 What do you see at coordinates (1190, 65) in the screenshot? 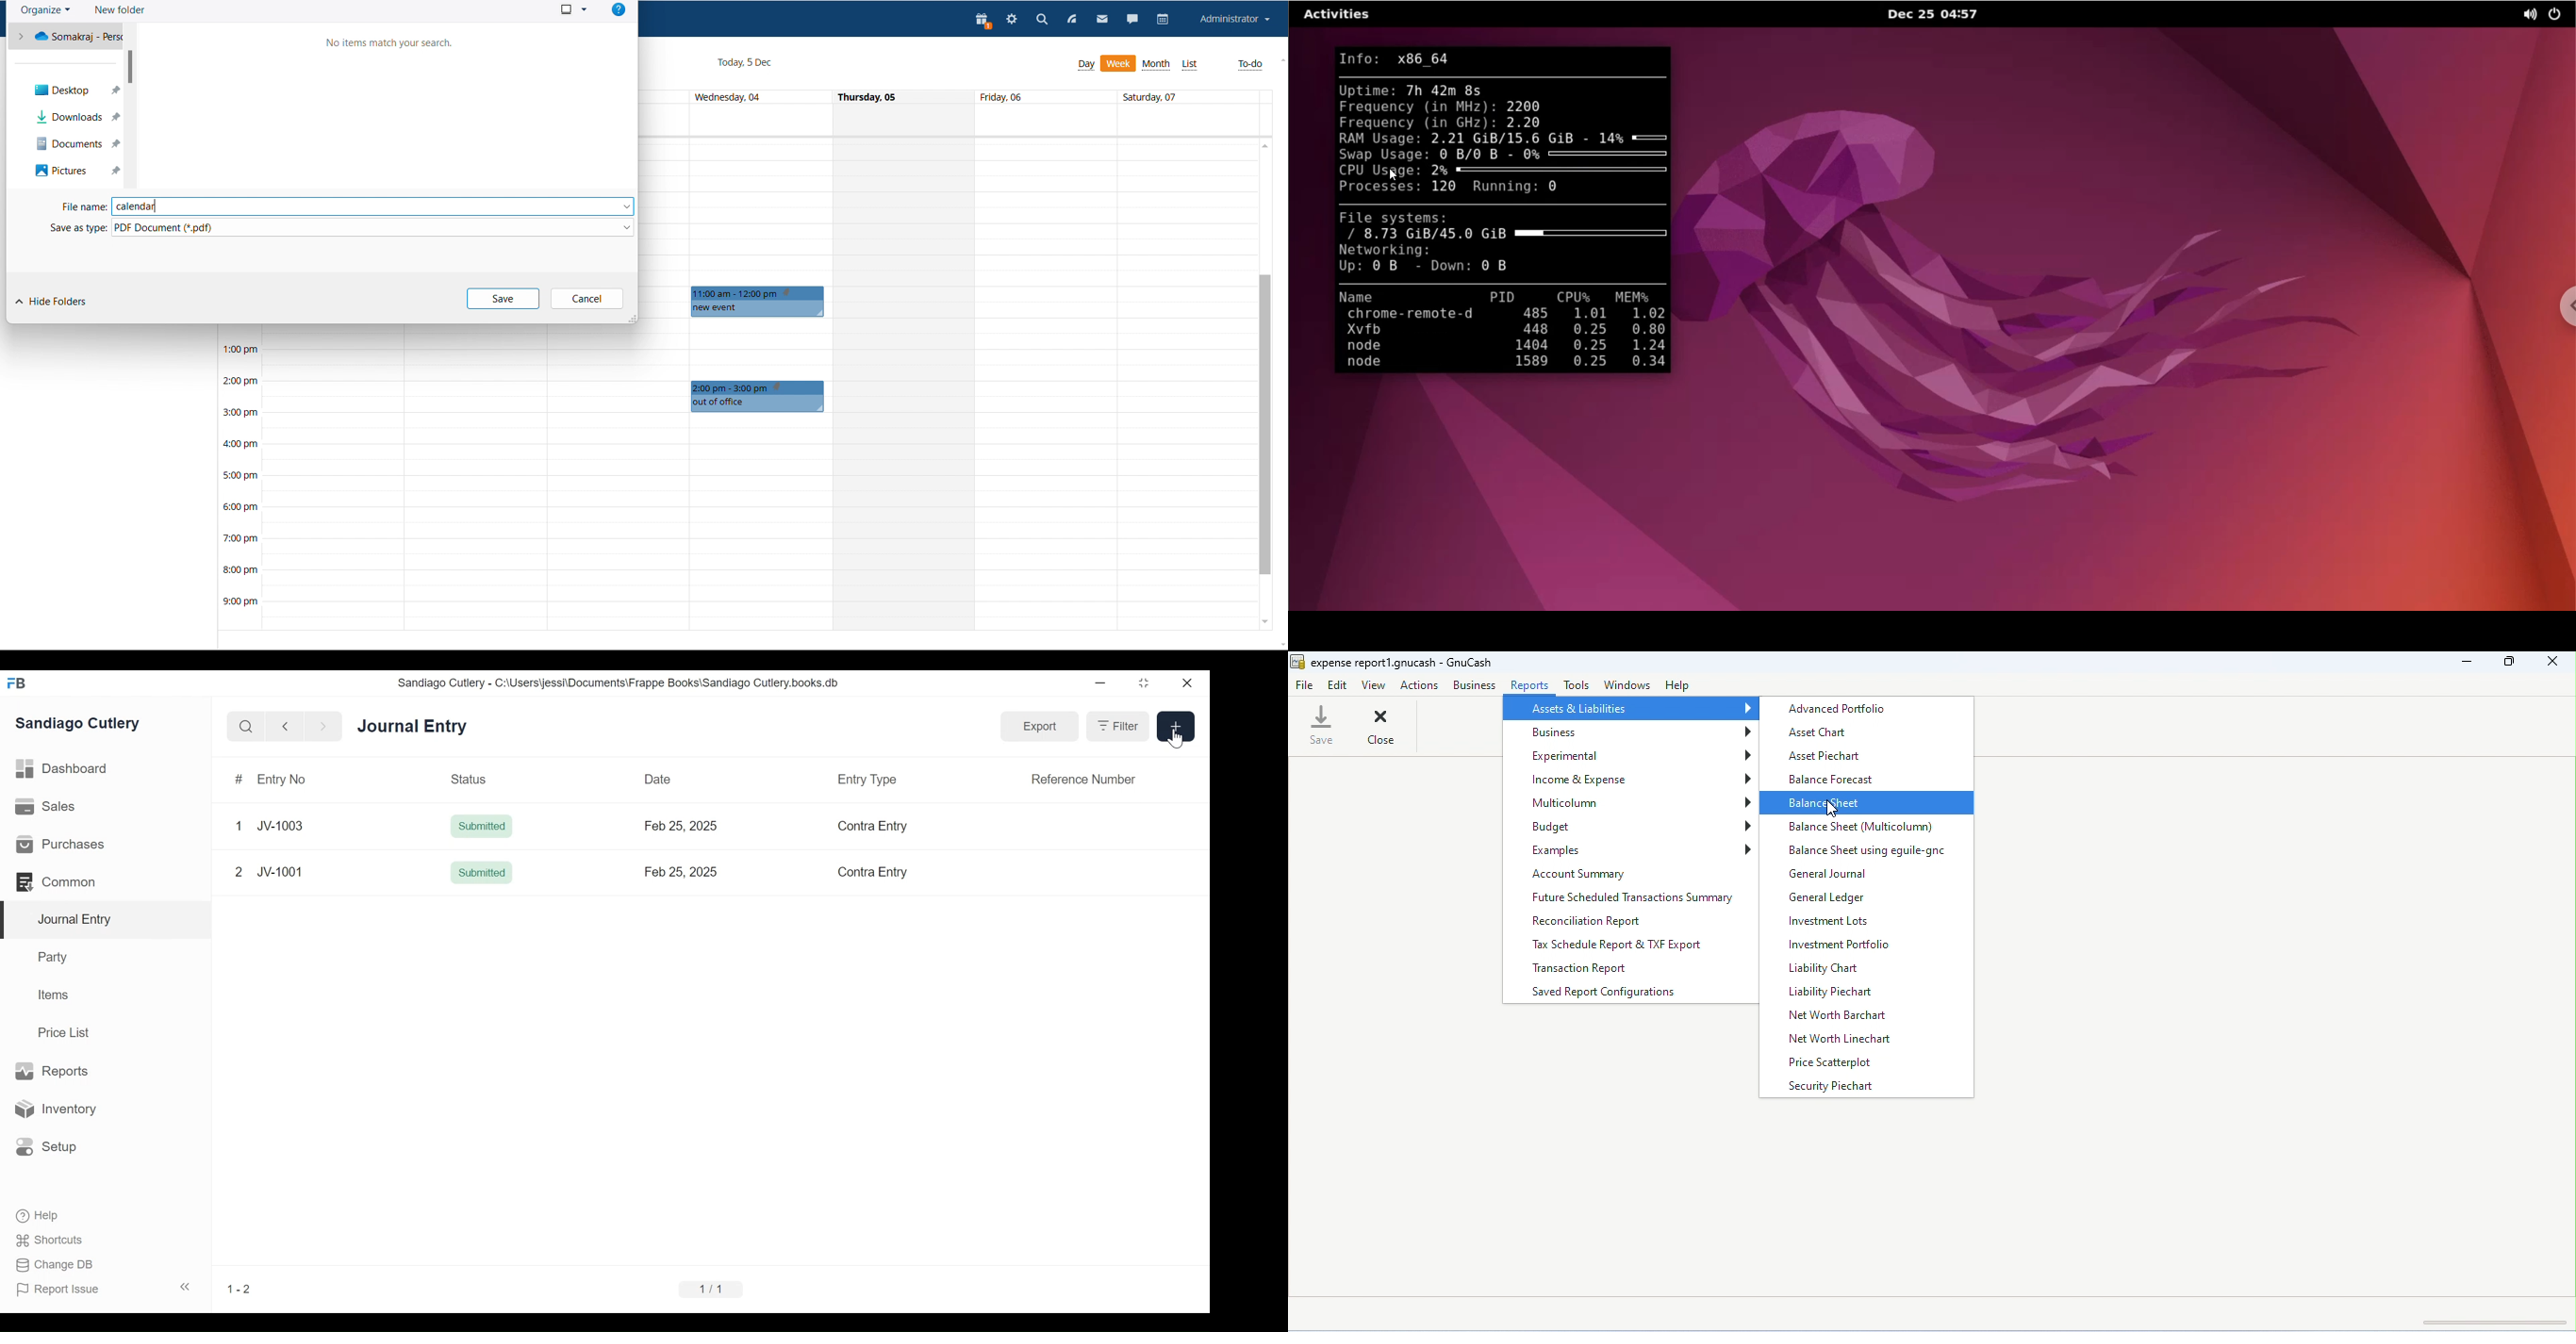
I see `list view` at bounding box center [1190, 65].